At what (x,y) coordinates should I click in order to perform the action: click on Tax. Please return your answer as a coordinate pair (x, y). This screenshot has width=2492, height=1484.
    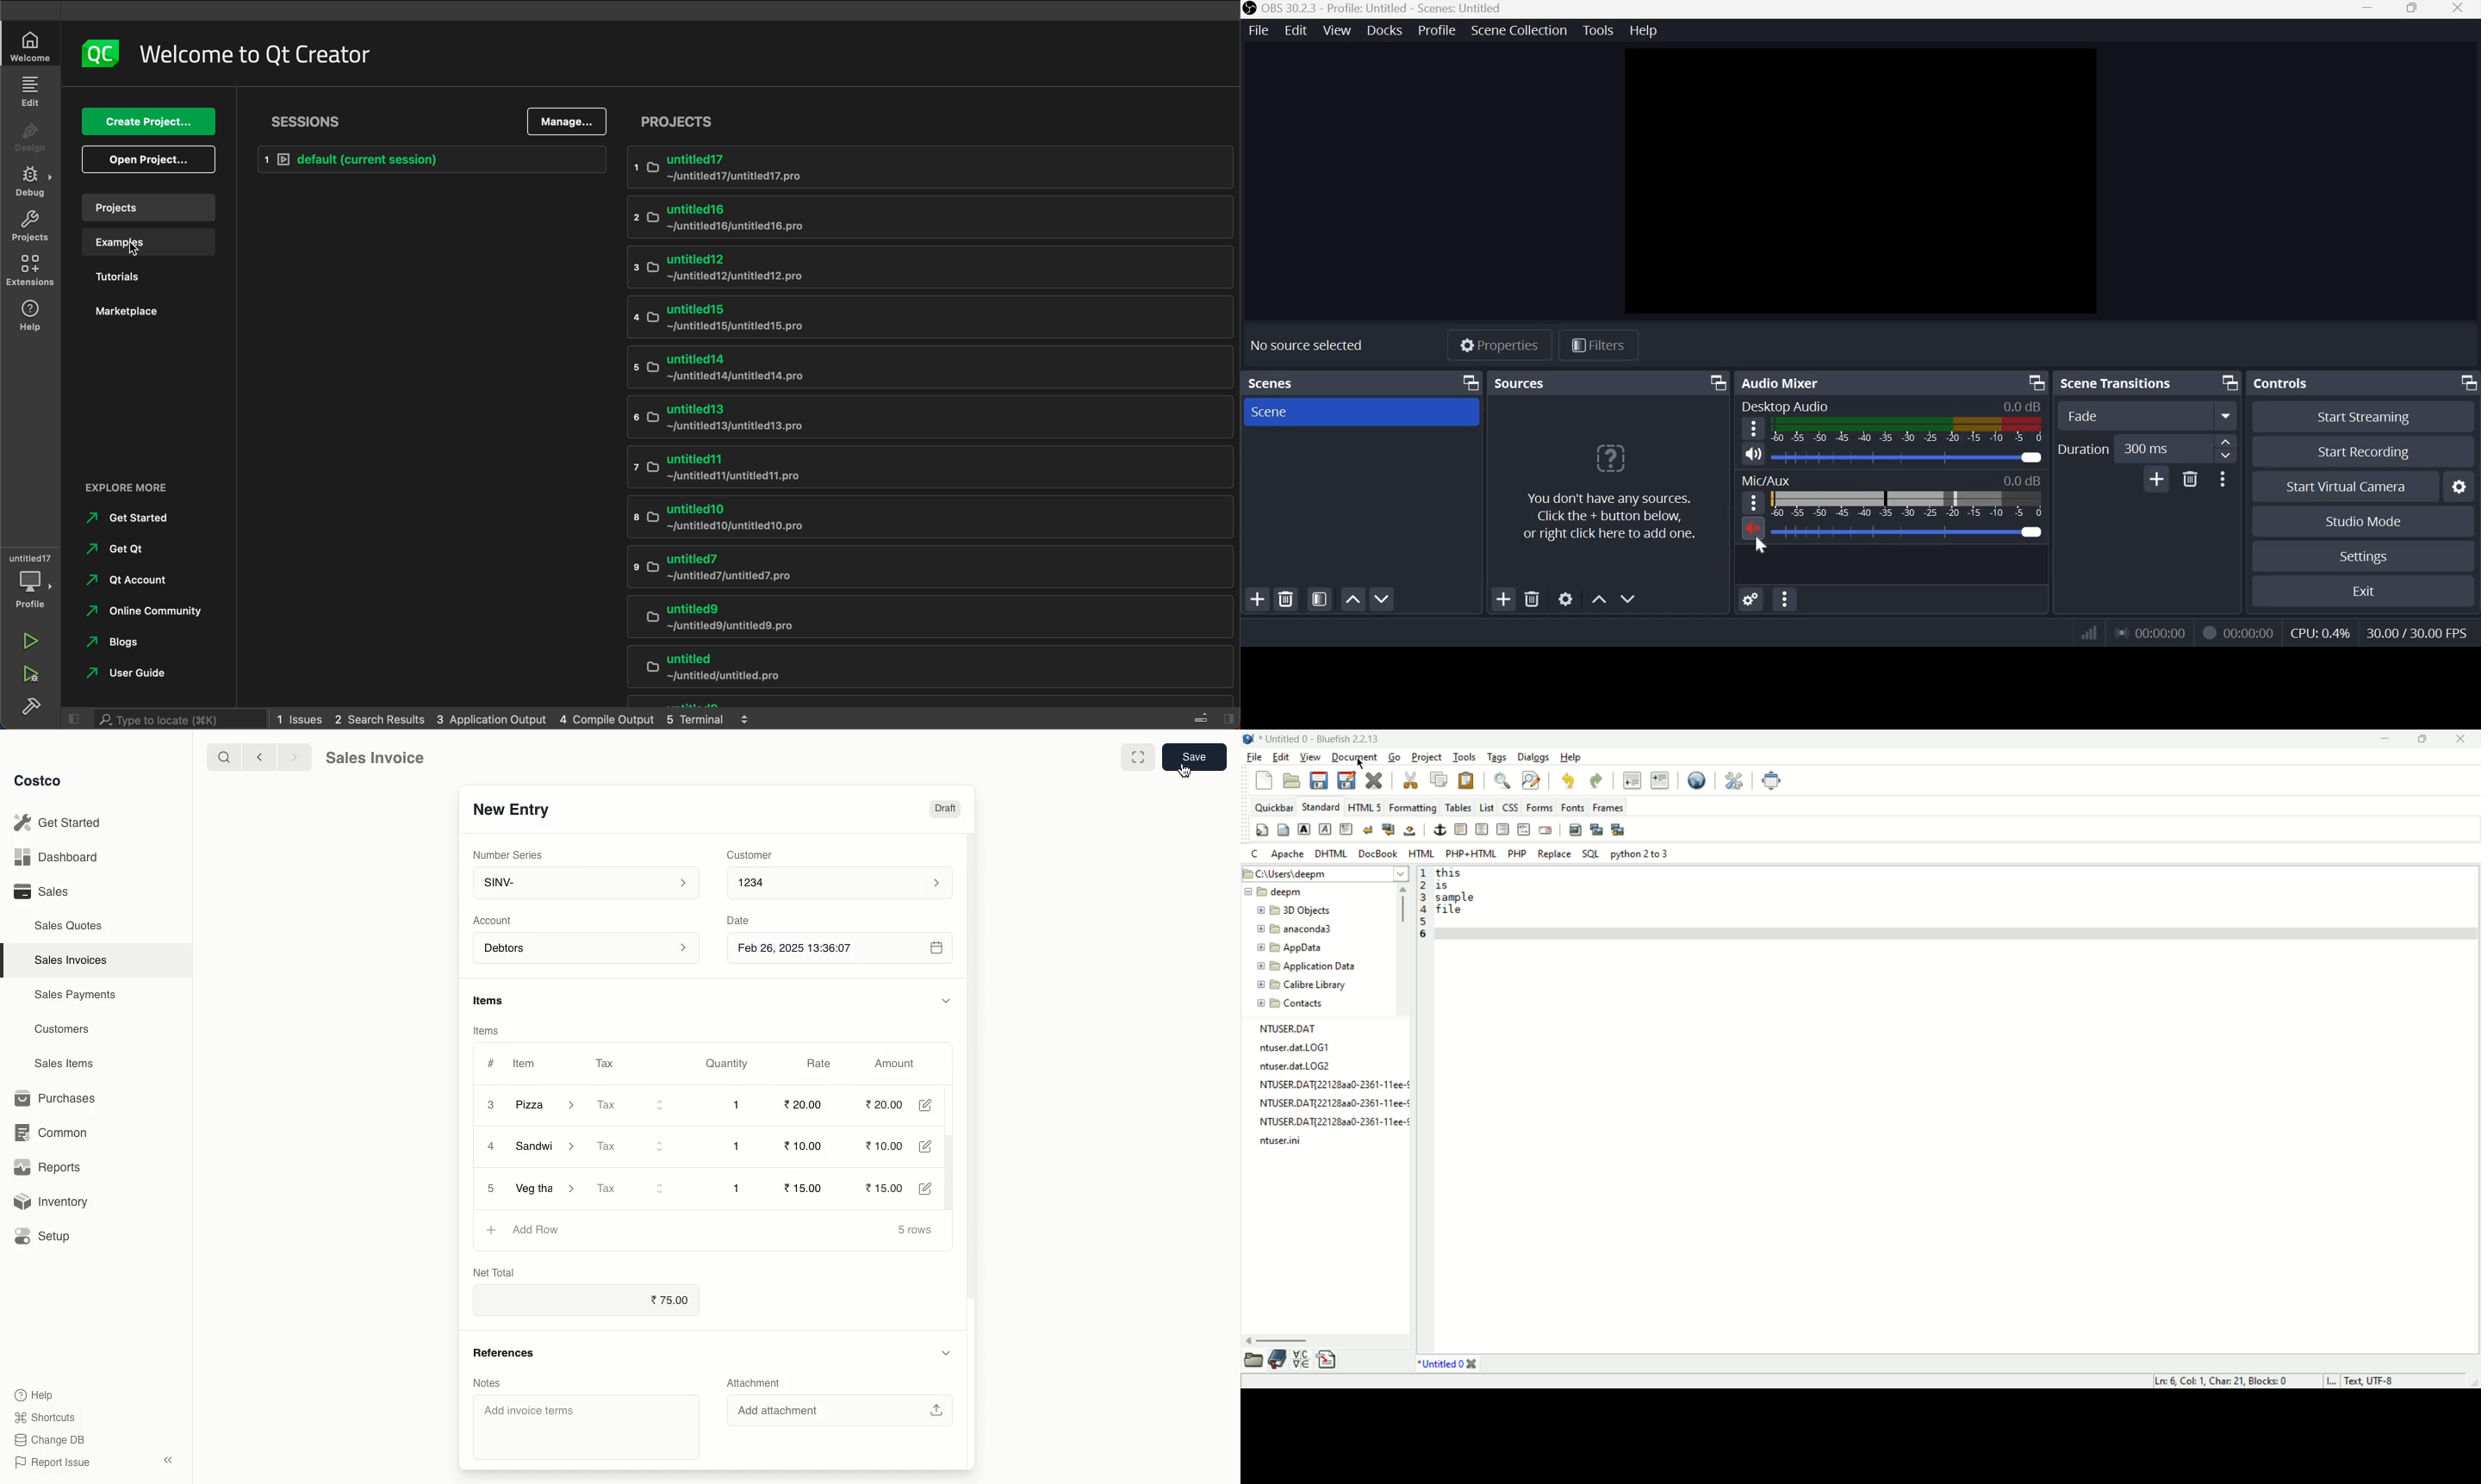
    Looking at the image, I should click on (631, 1146).